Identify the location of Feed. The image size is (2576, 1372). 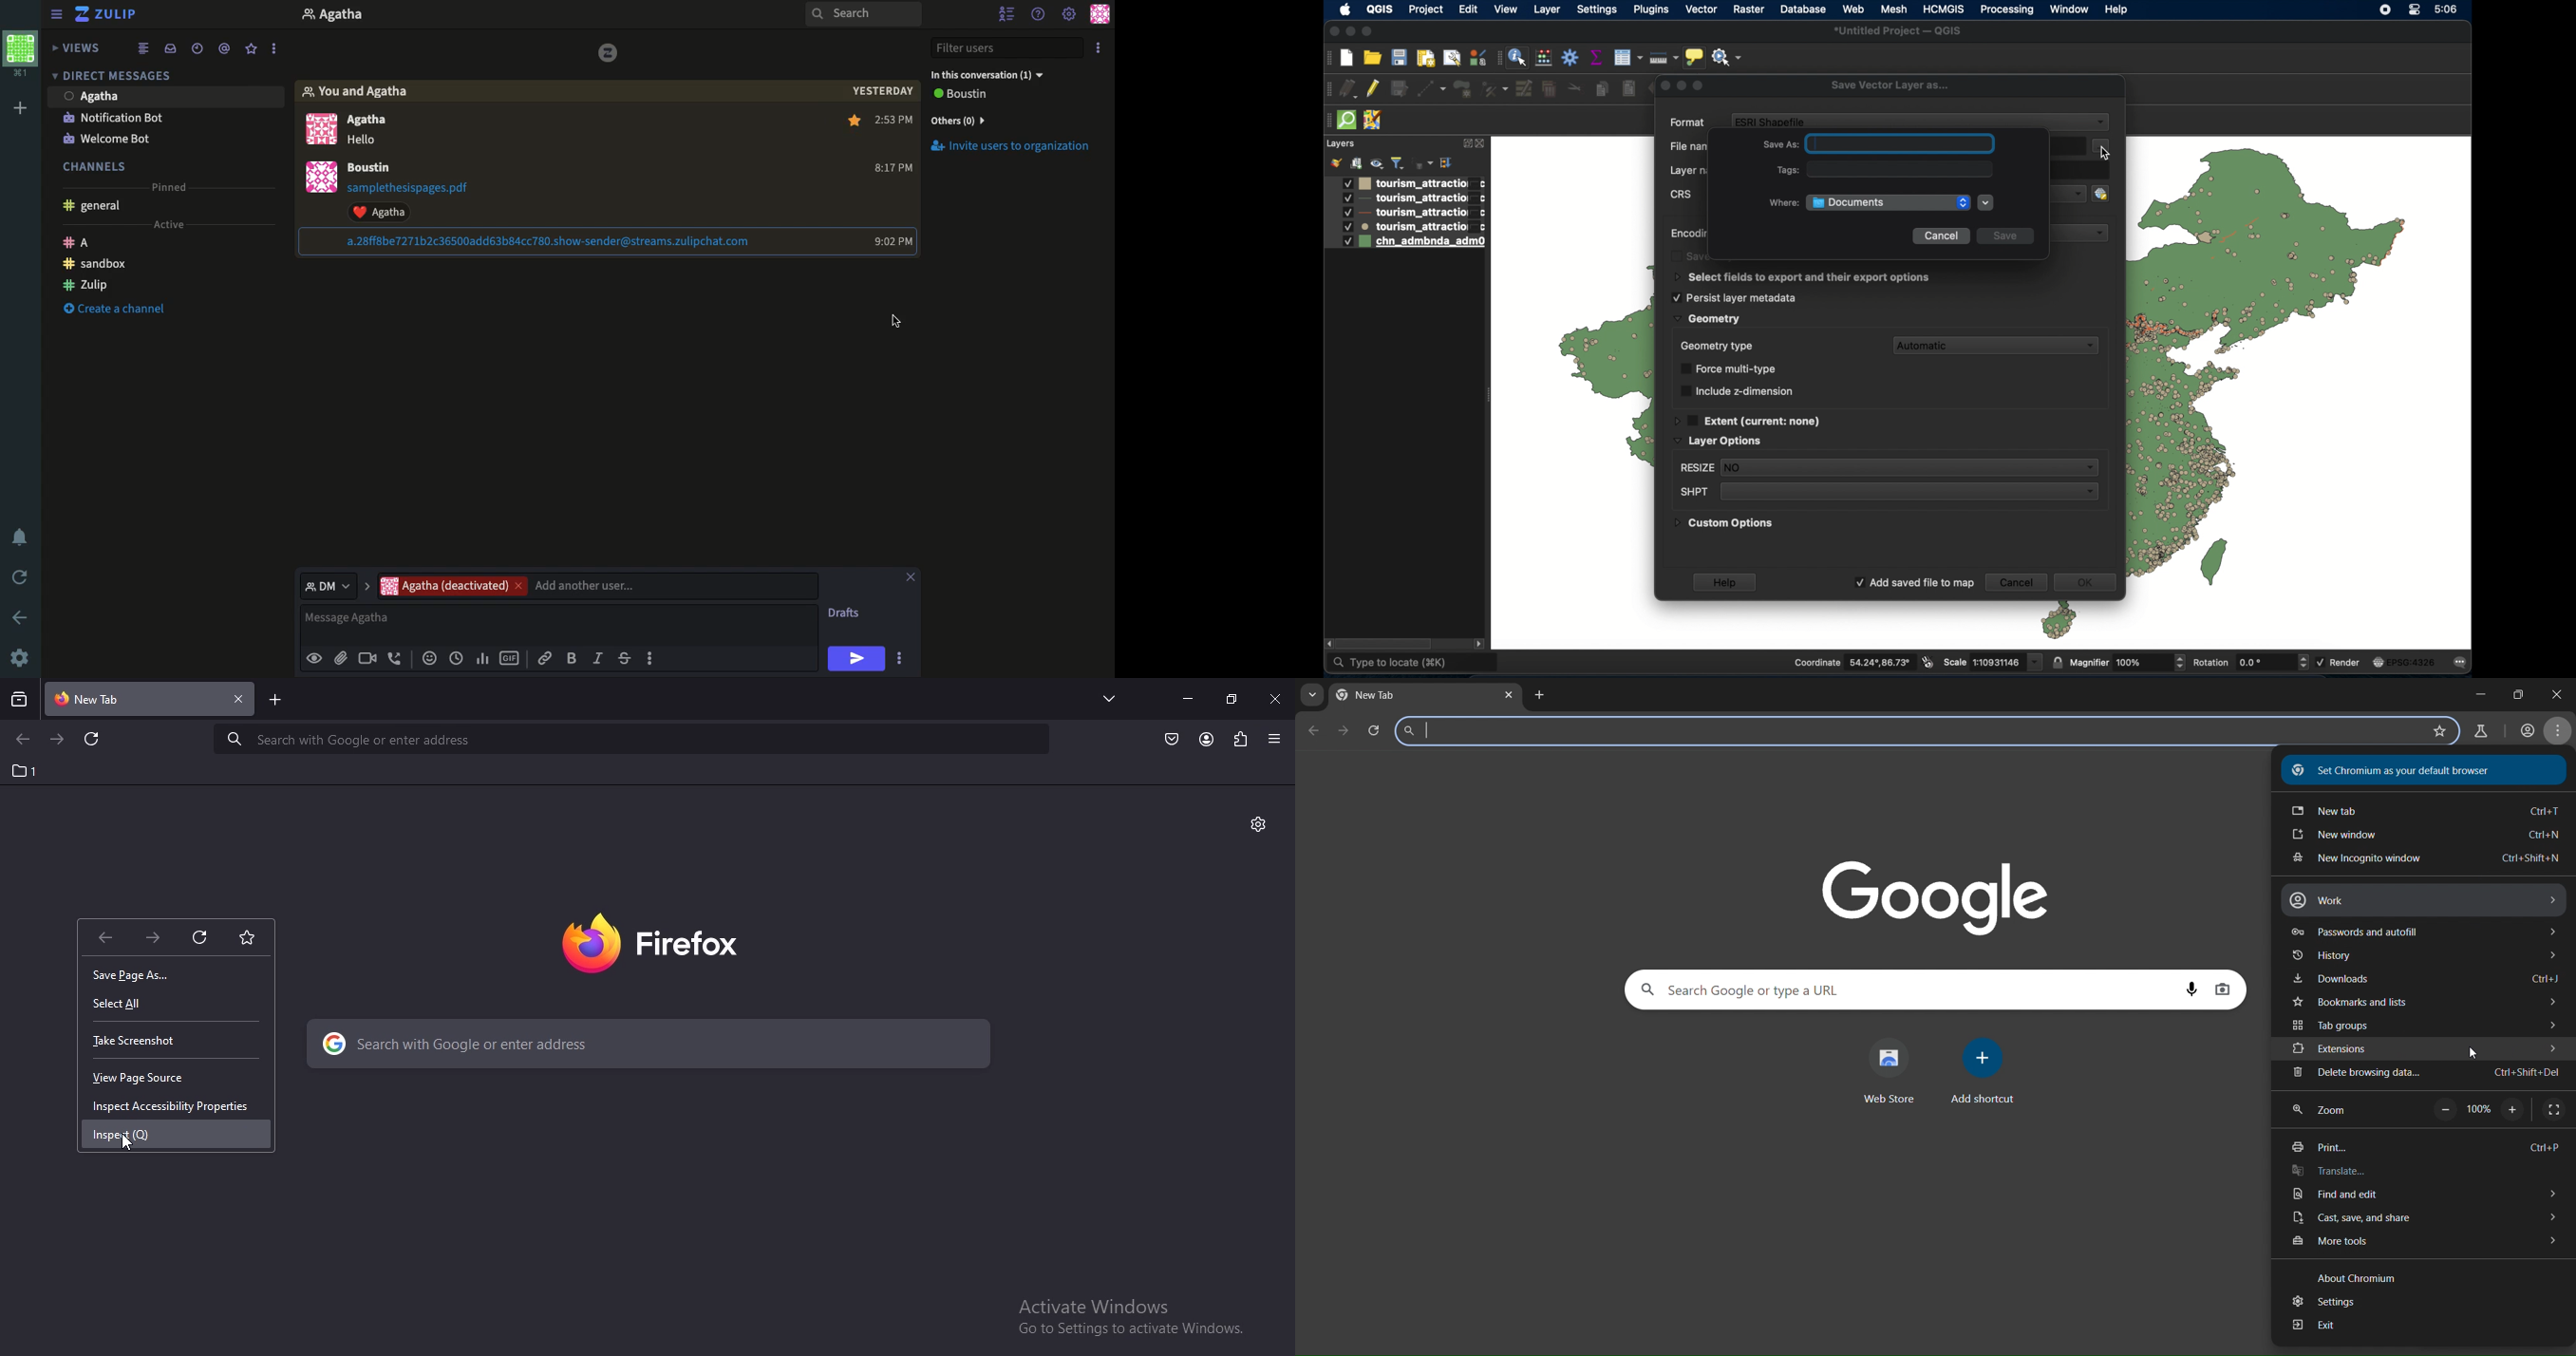
(145, 49).